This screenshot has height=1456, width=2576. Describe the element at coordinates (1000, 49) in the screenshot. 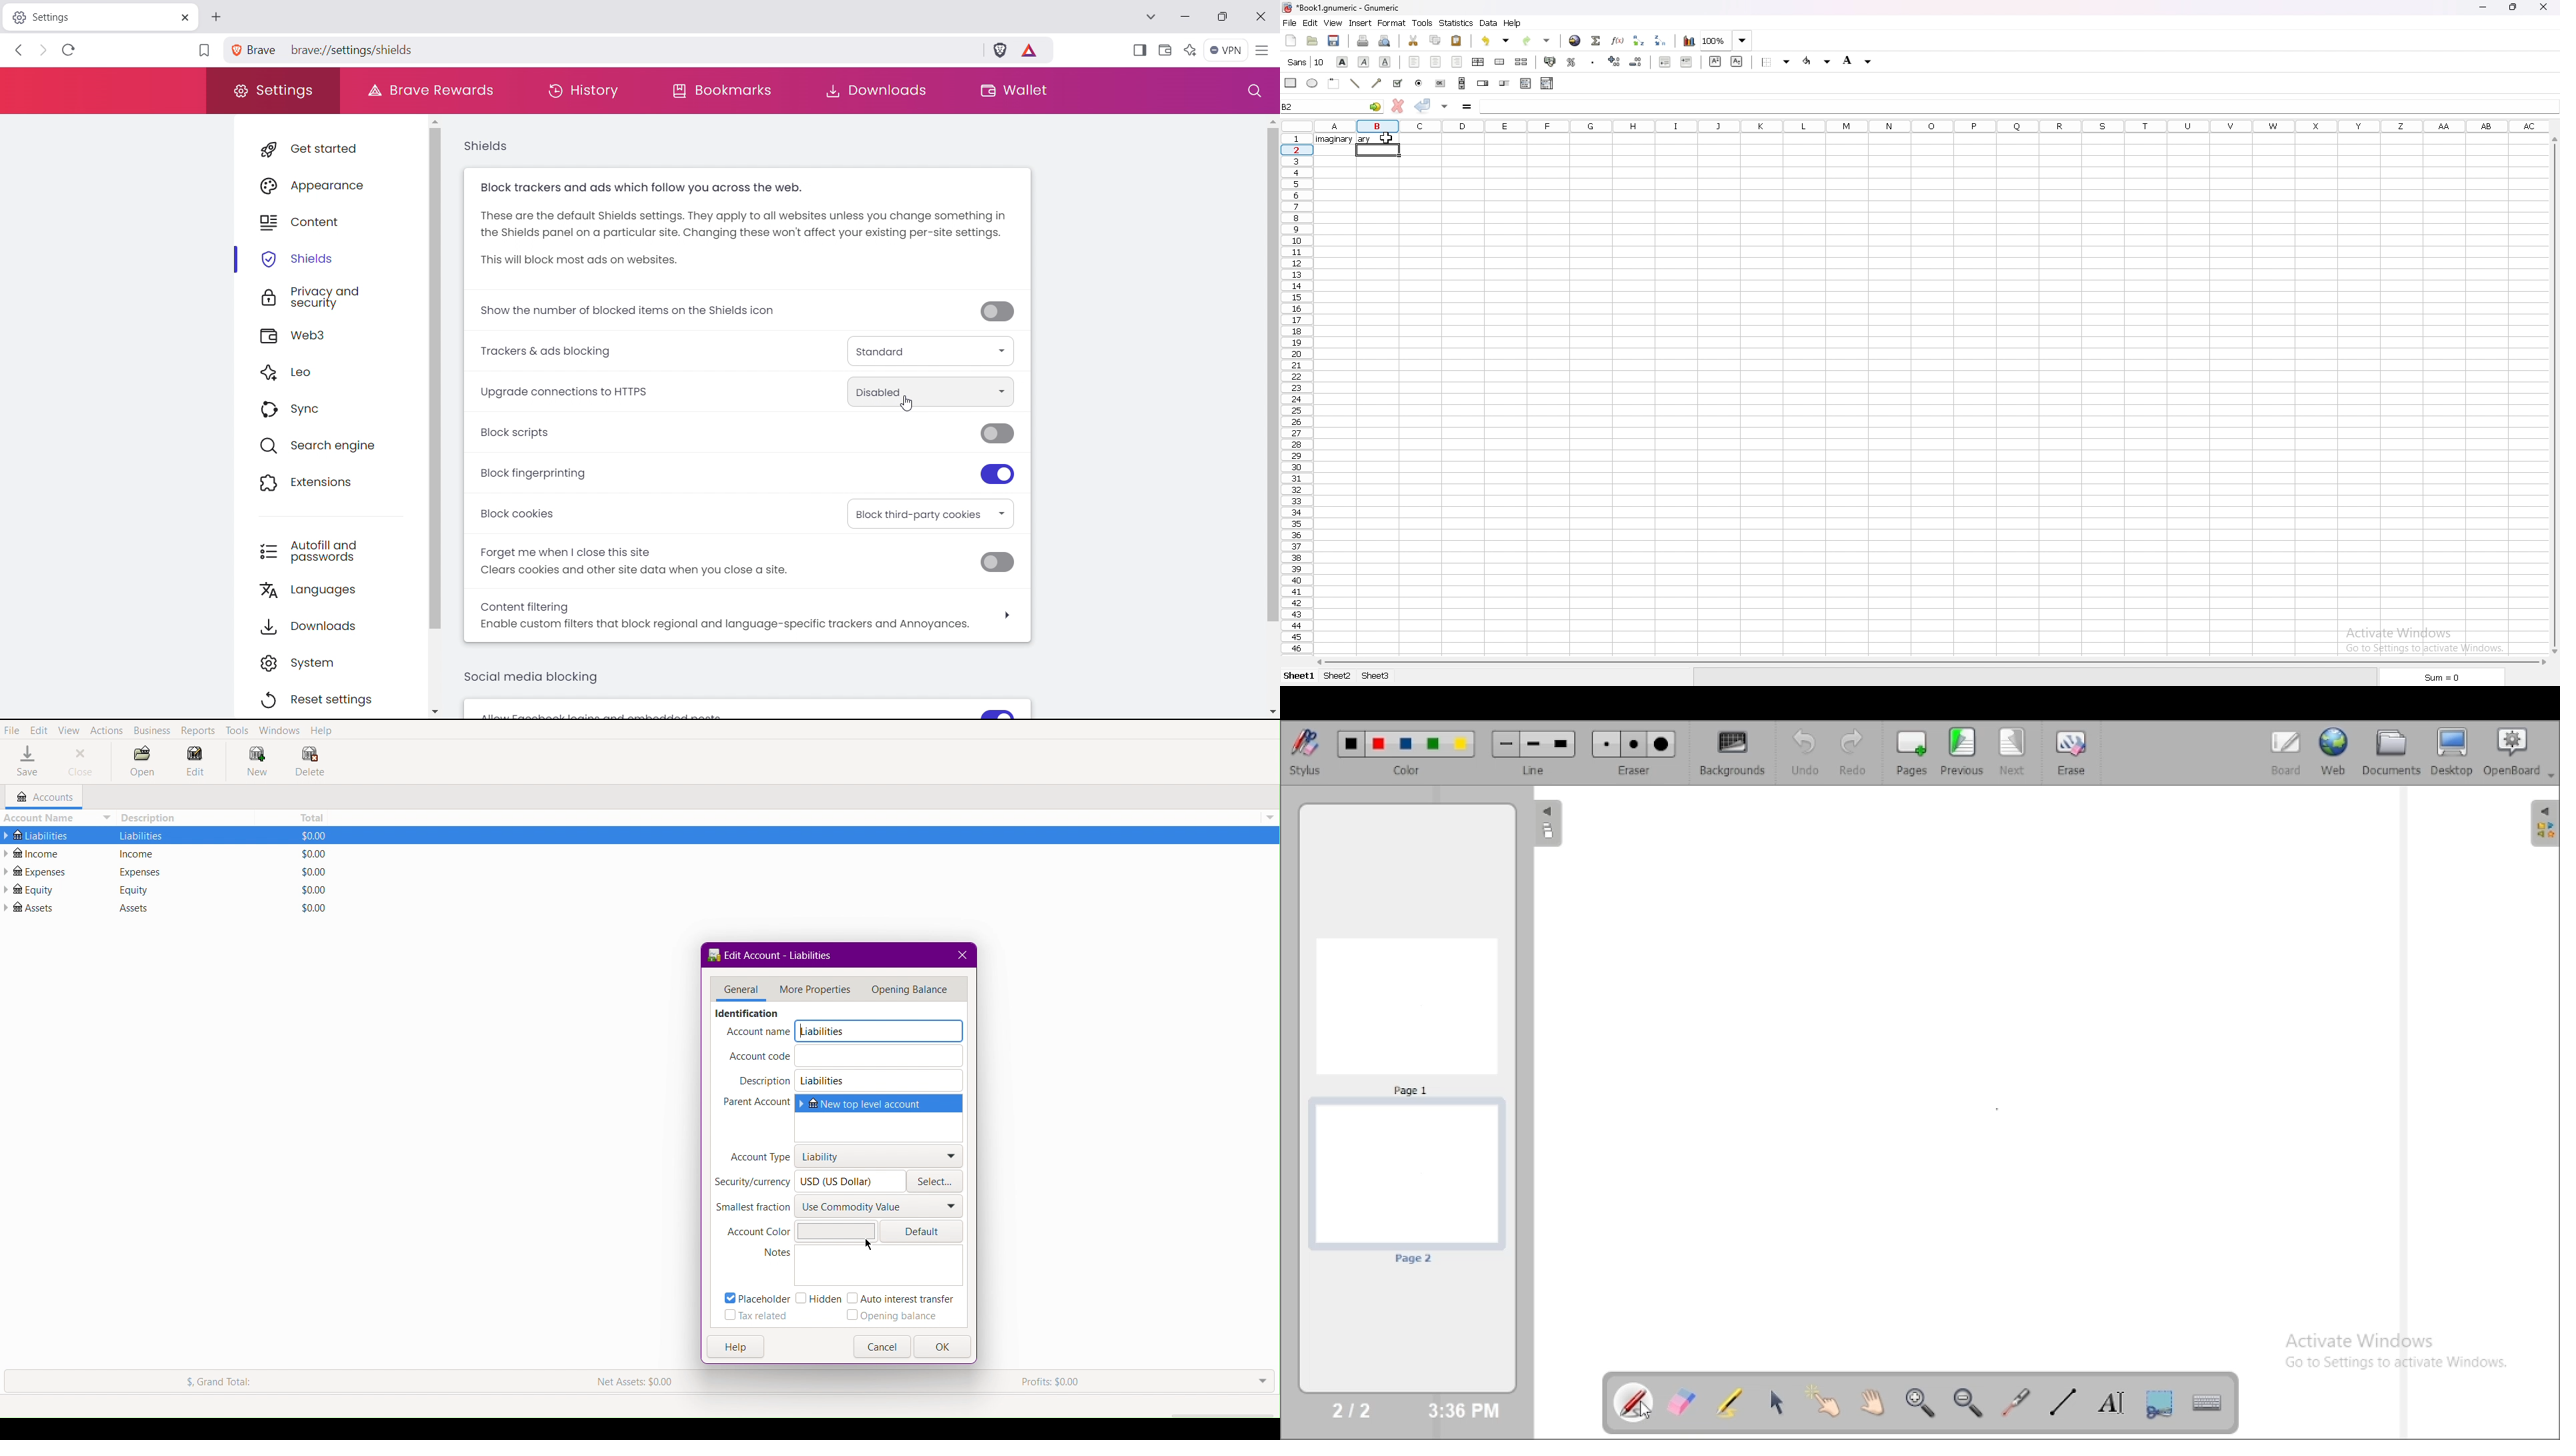

I see `brave shields` at that location.